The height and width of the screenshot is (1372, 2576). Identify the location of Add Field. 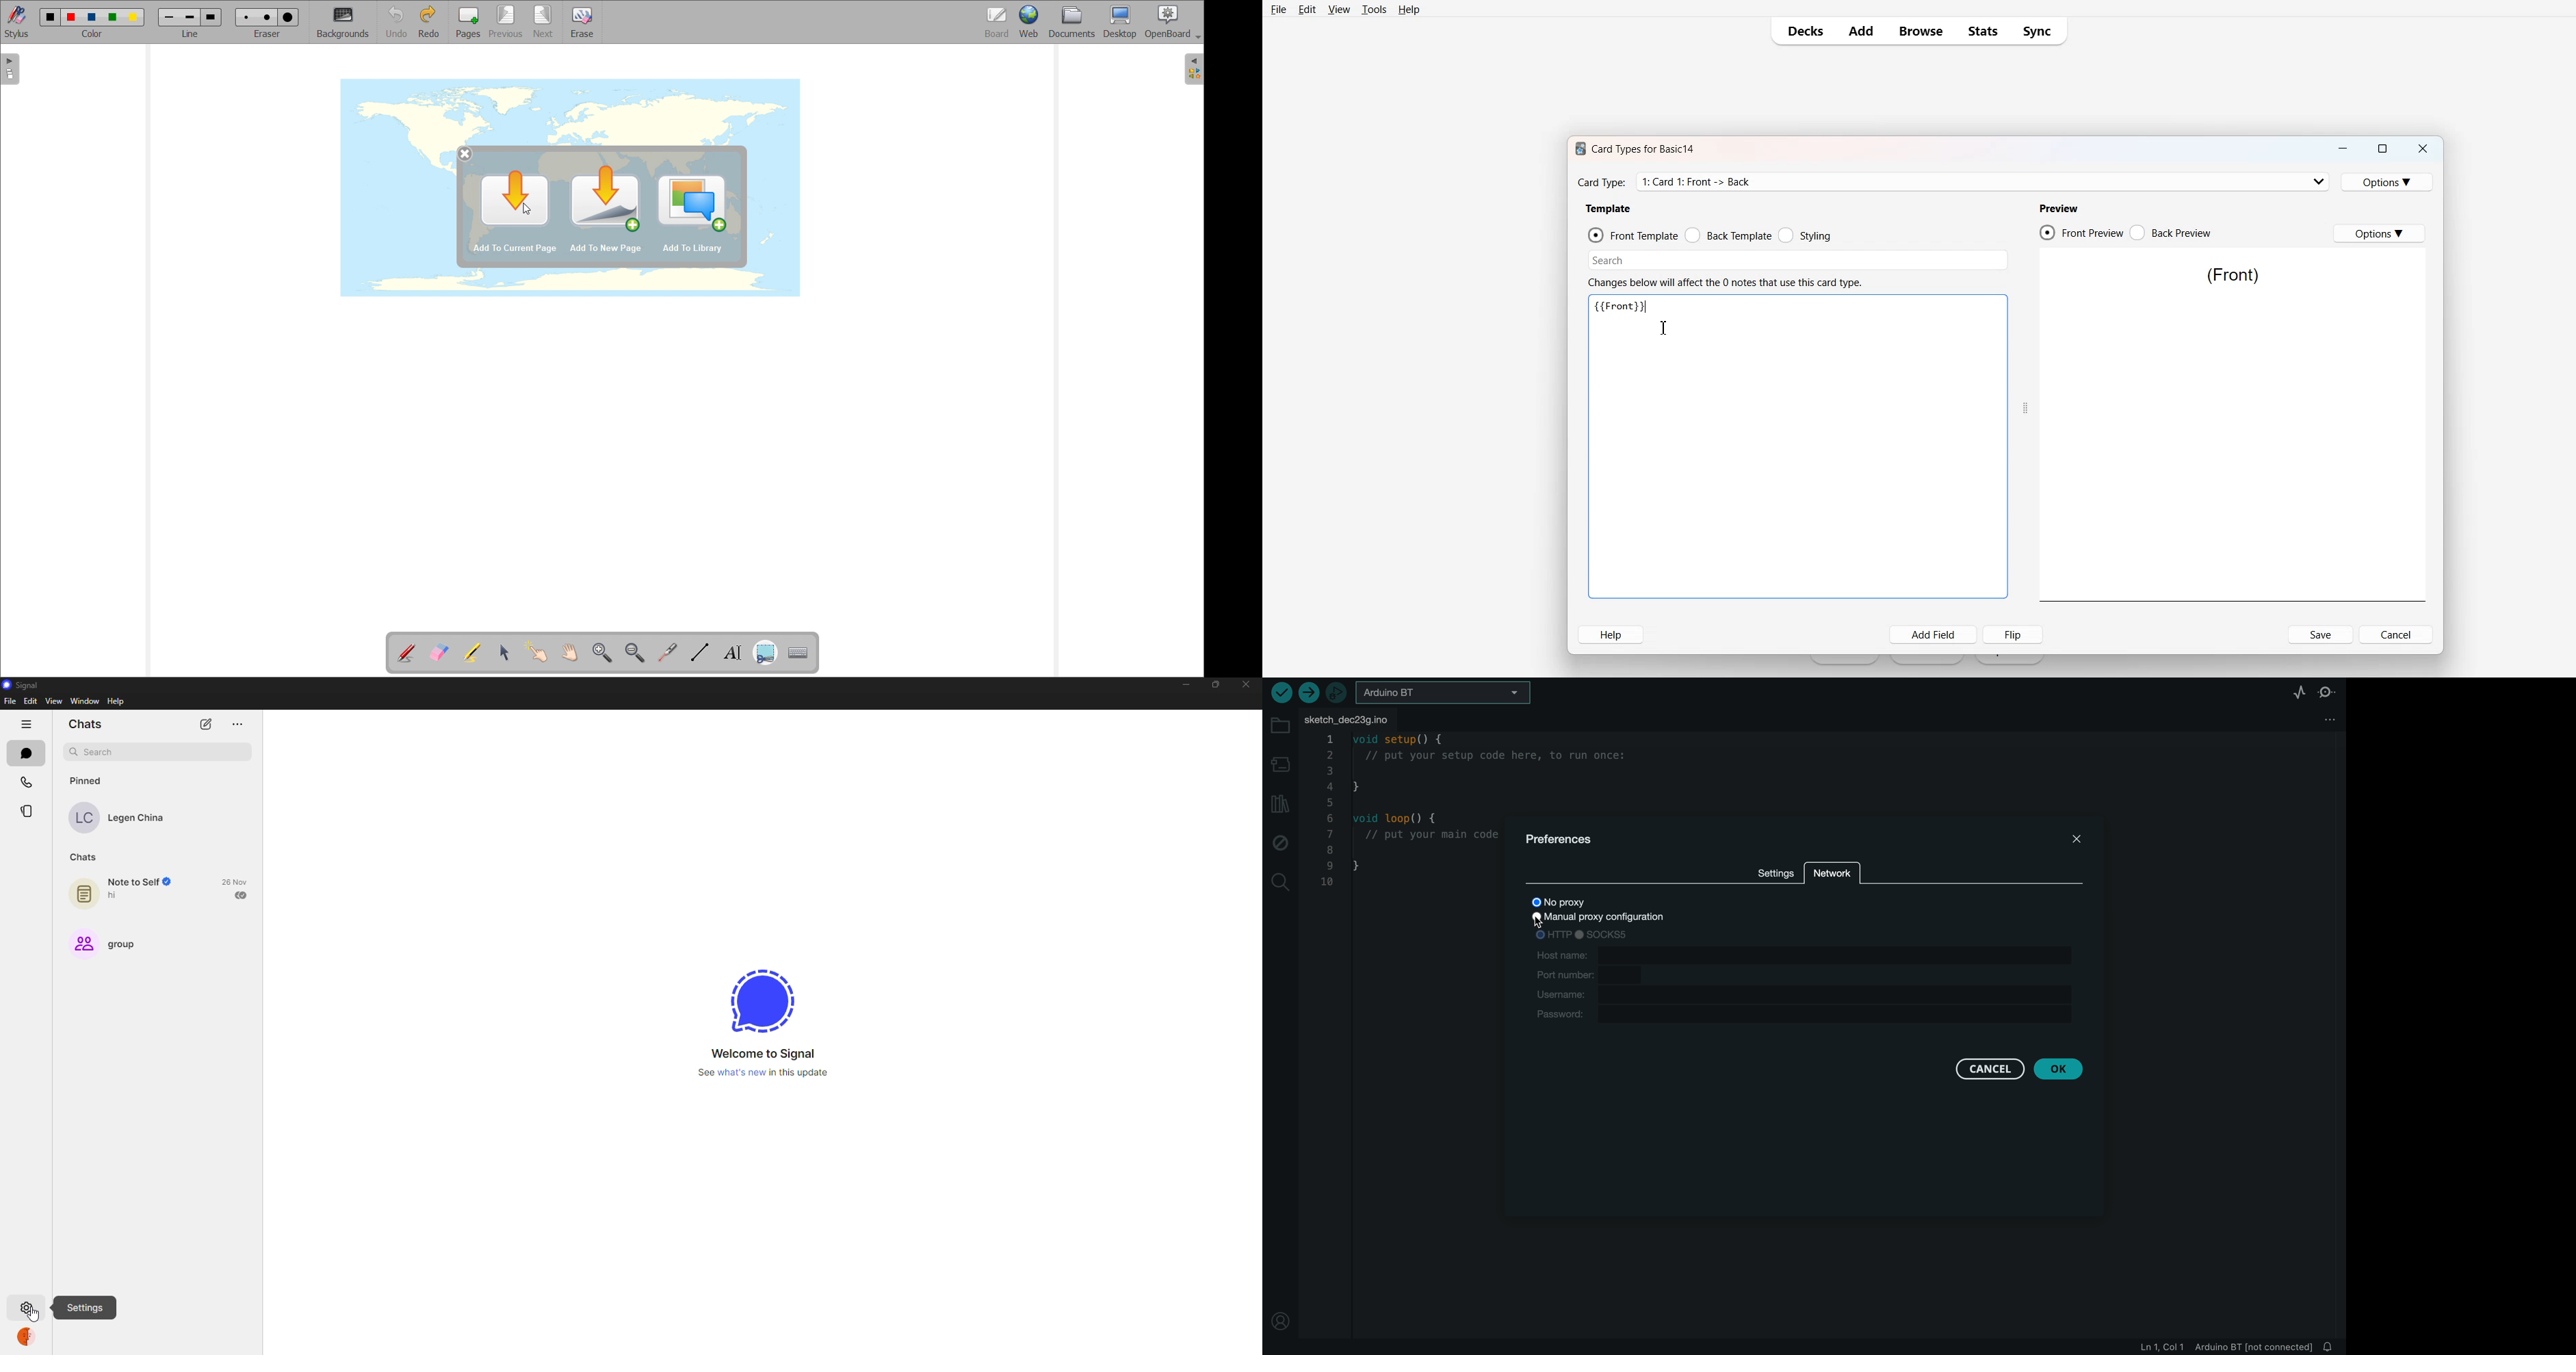
(1934, 635).